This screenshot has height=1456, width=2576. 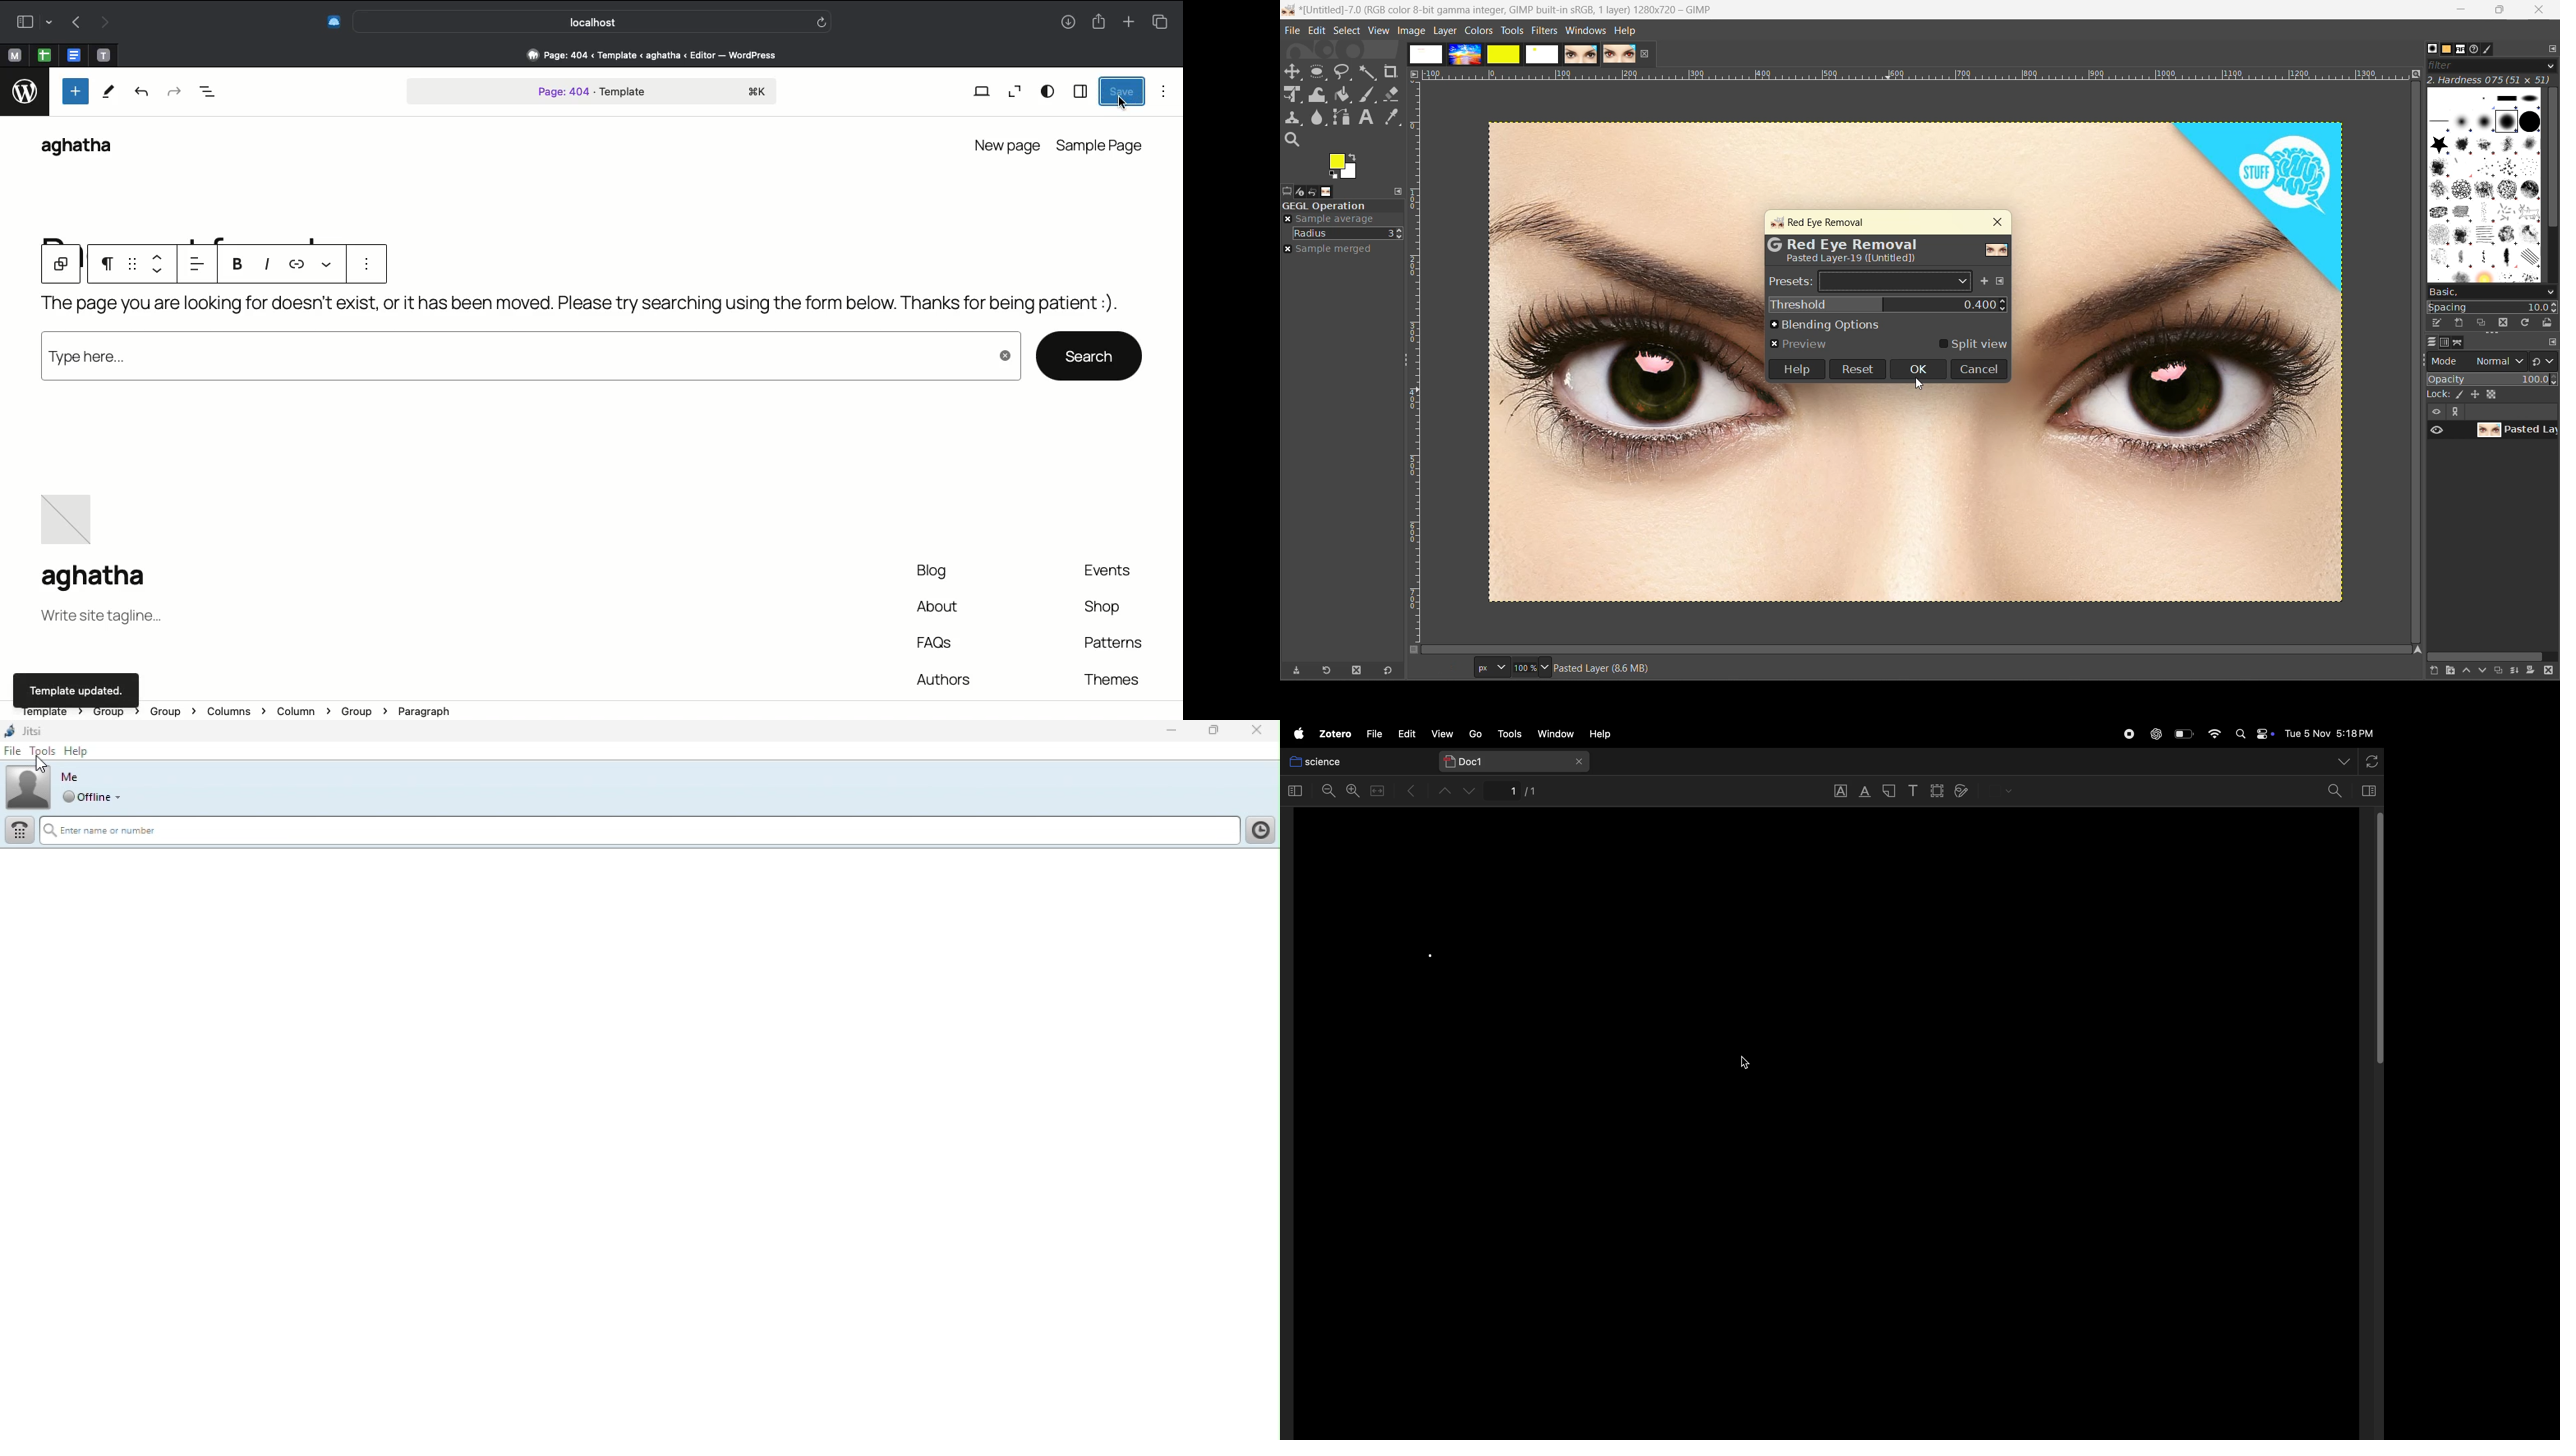 What do you see at coordinates (2254, 734) in the screenshot?
I see `apple widgets` at bounding box center [2254, 734].